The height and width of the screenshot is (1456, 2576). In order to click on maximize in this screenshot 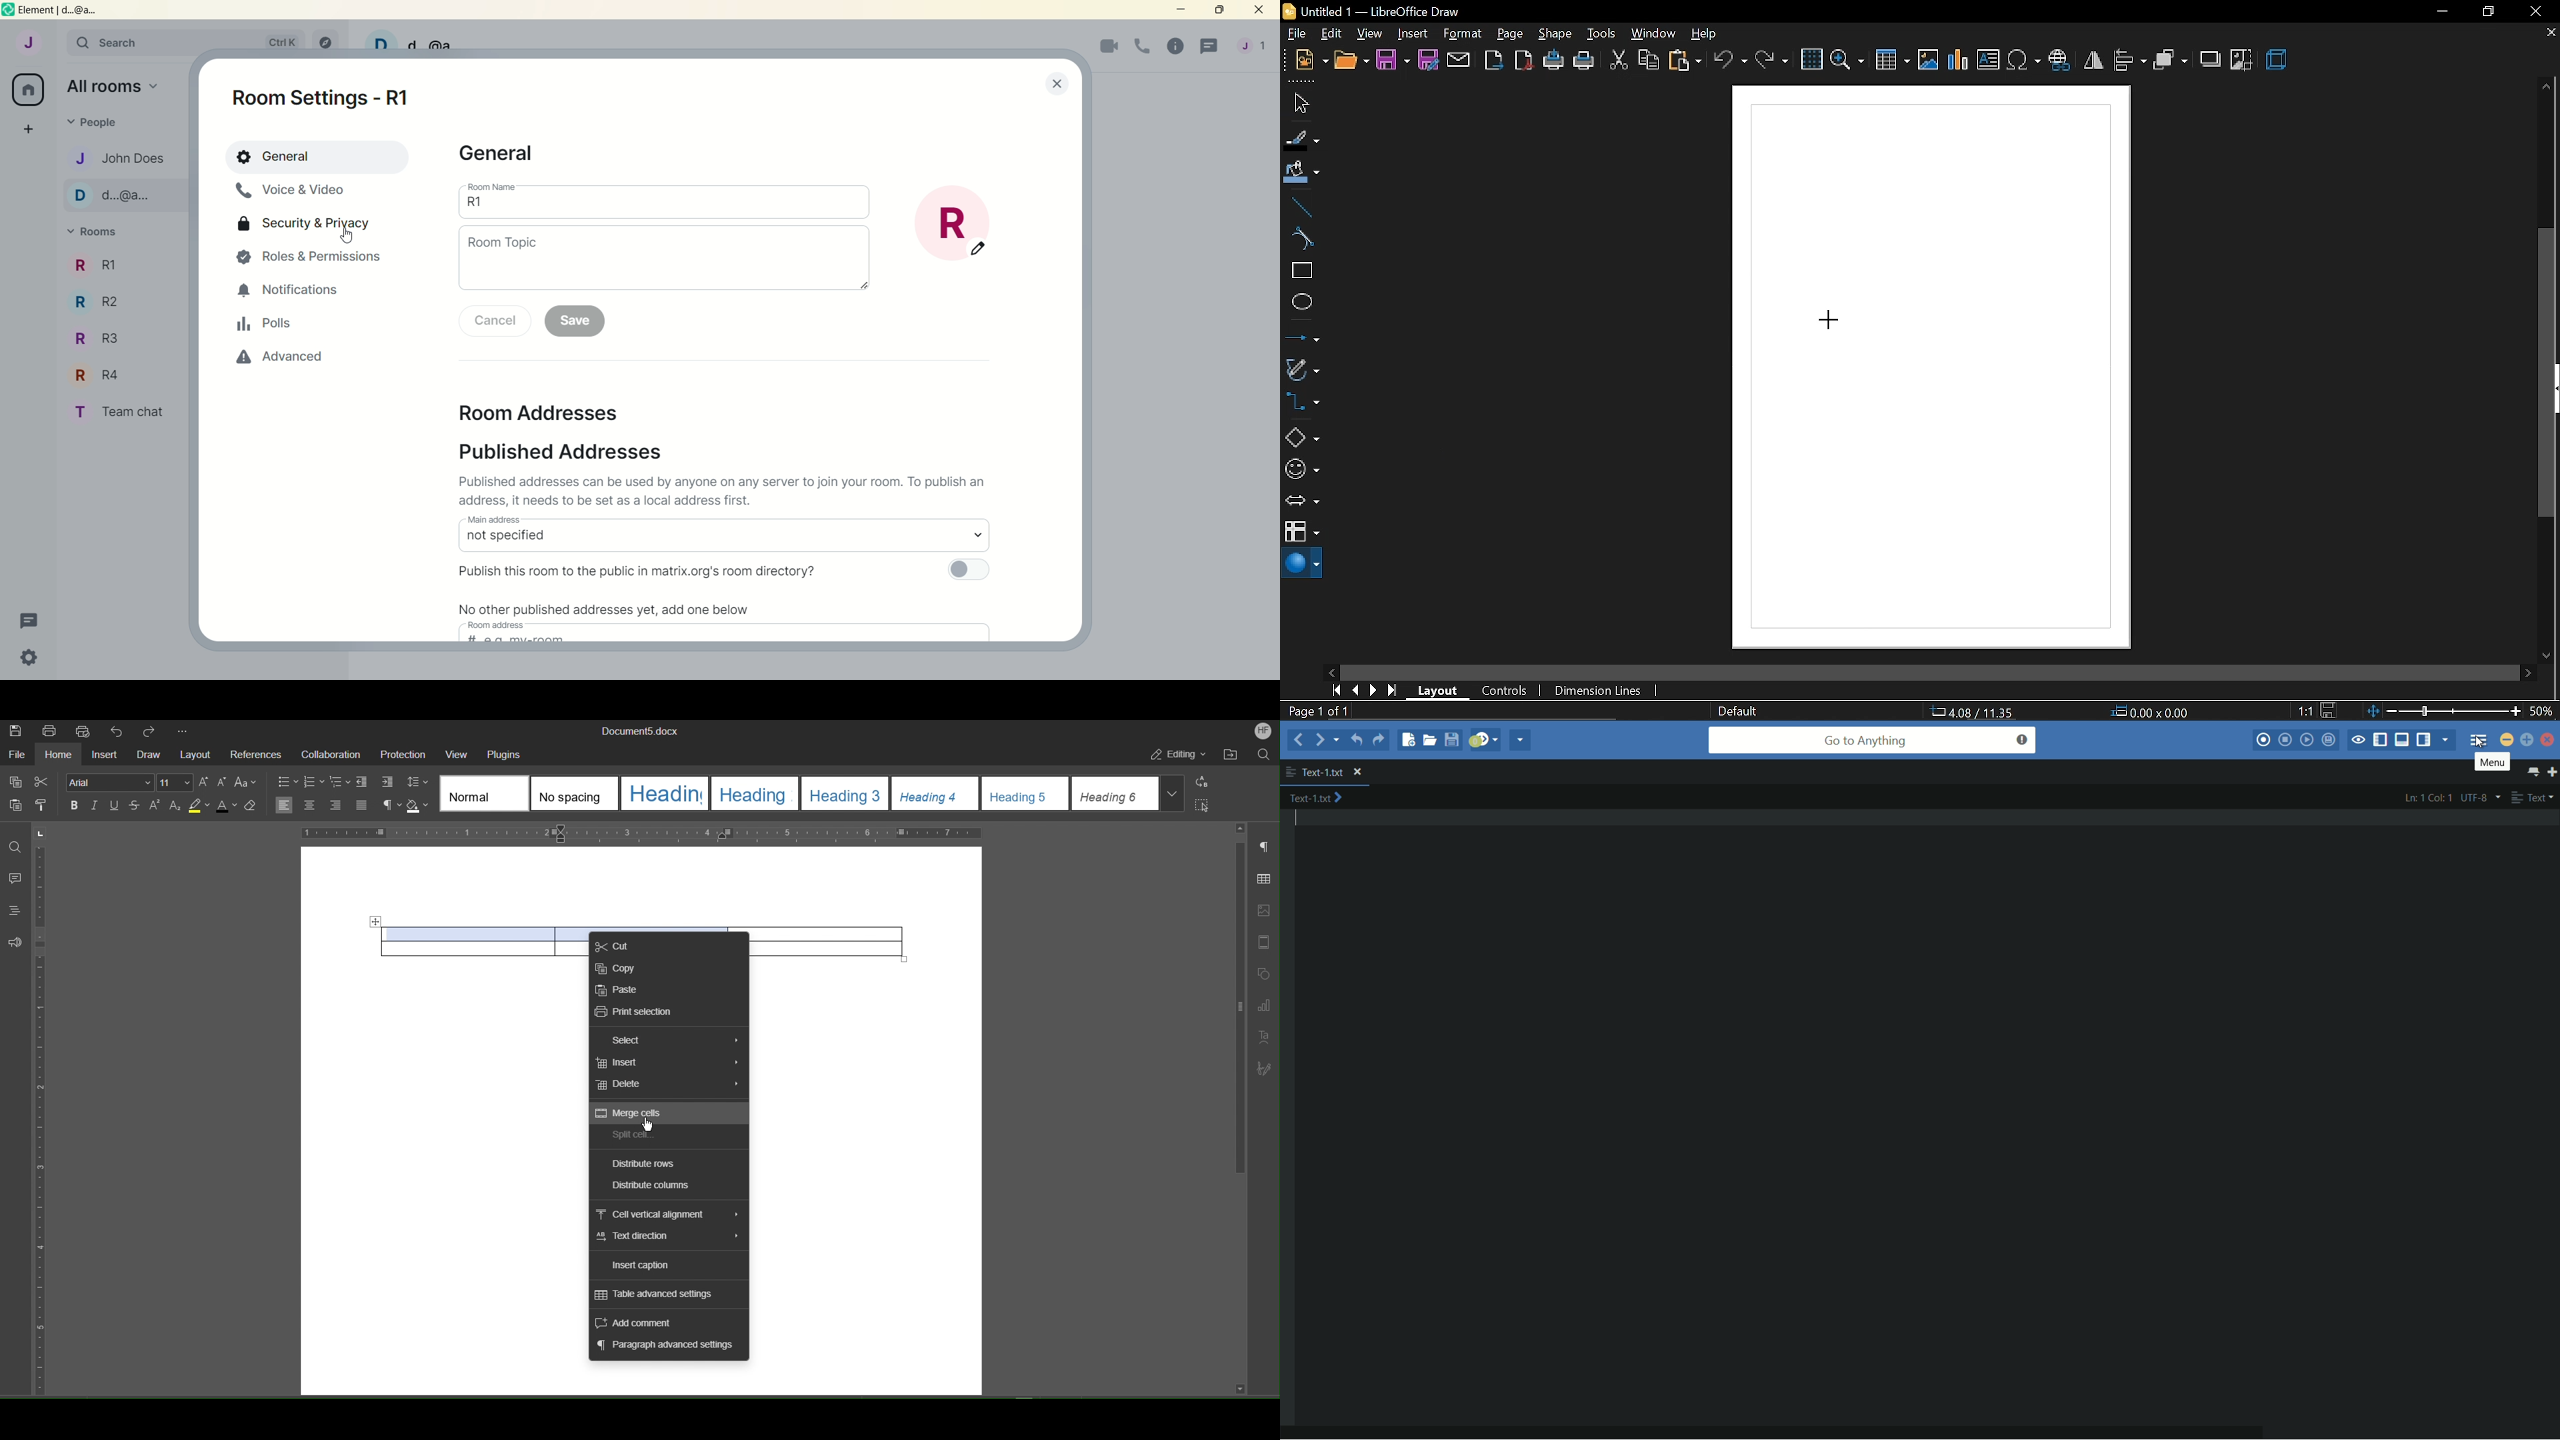, I will do `click(1218, 11)`.